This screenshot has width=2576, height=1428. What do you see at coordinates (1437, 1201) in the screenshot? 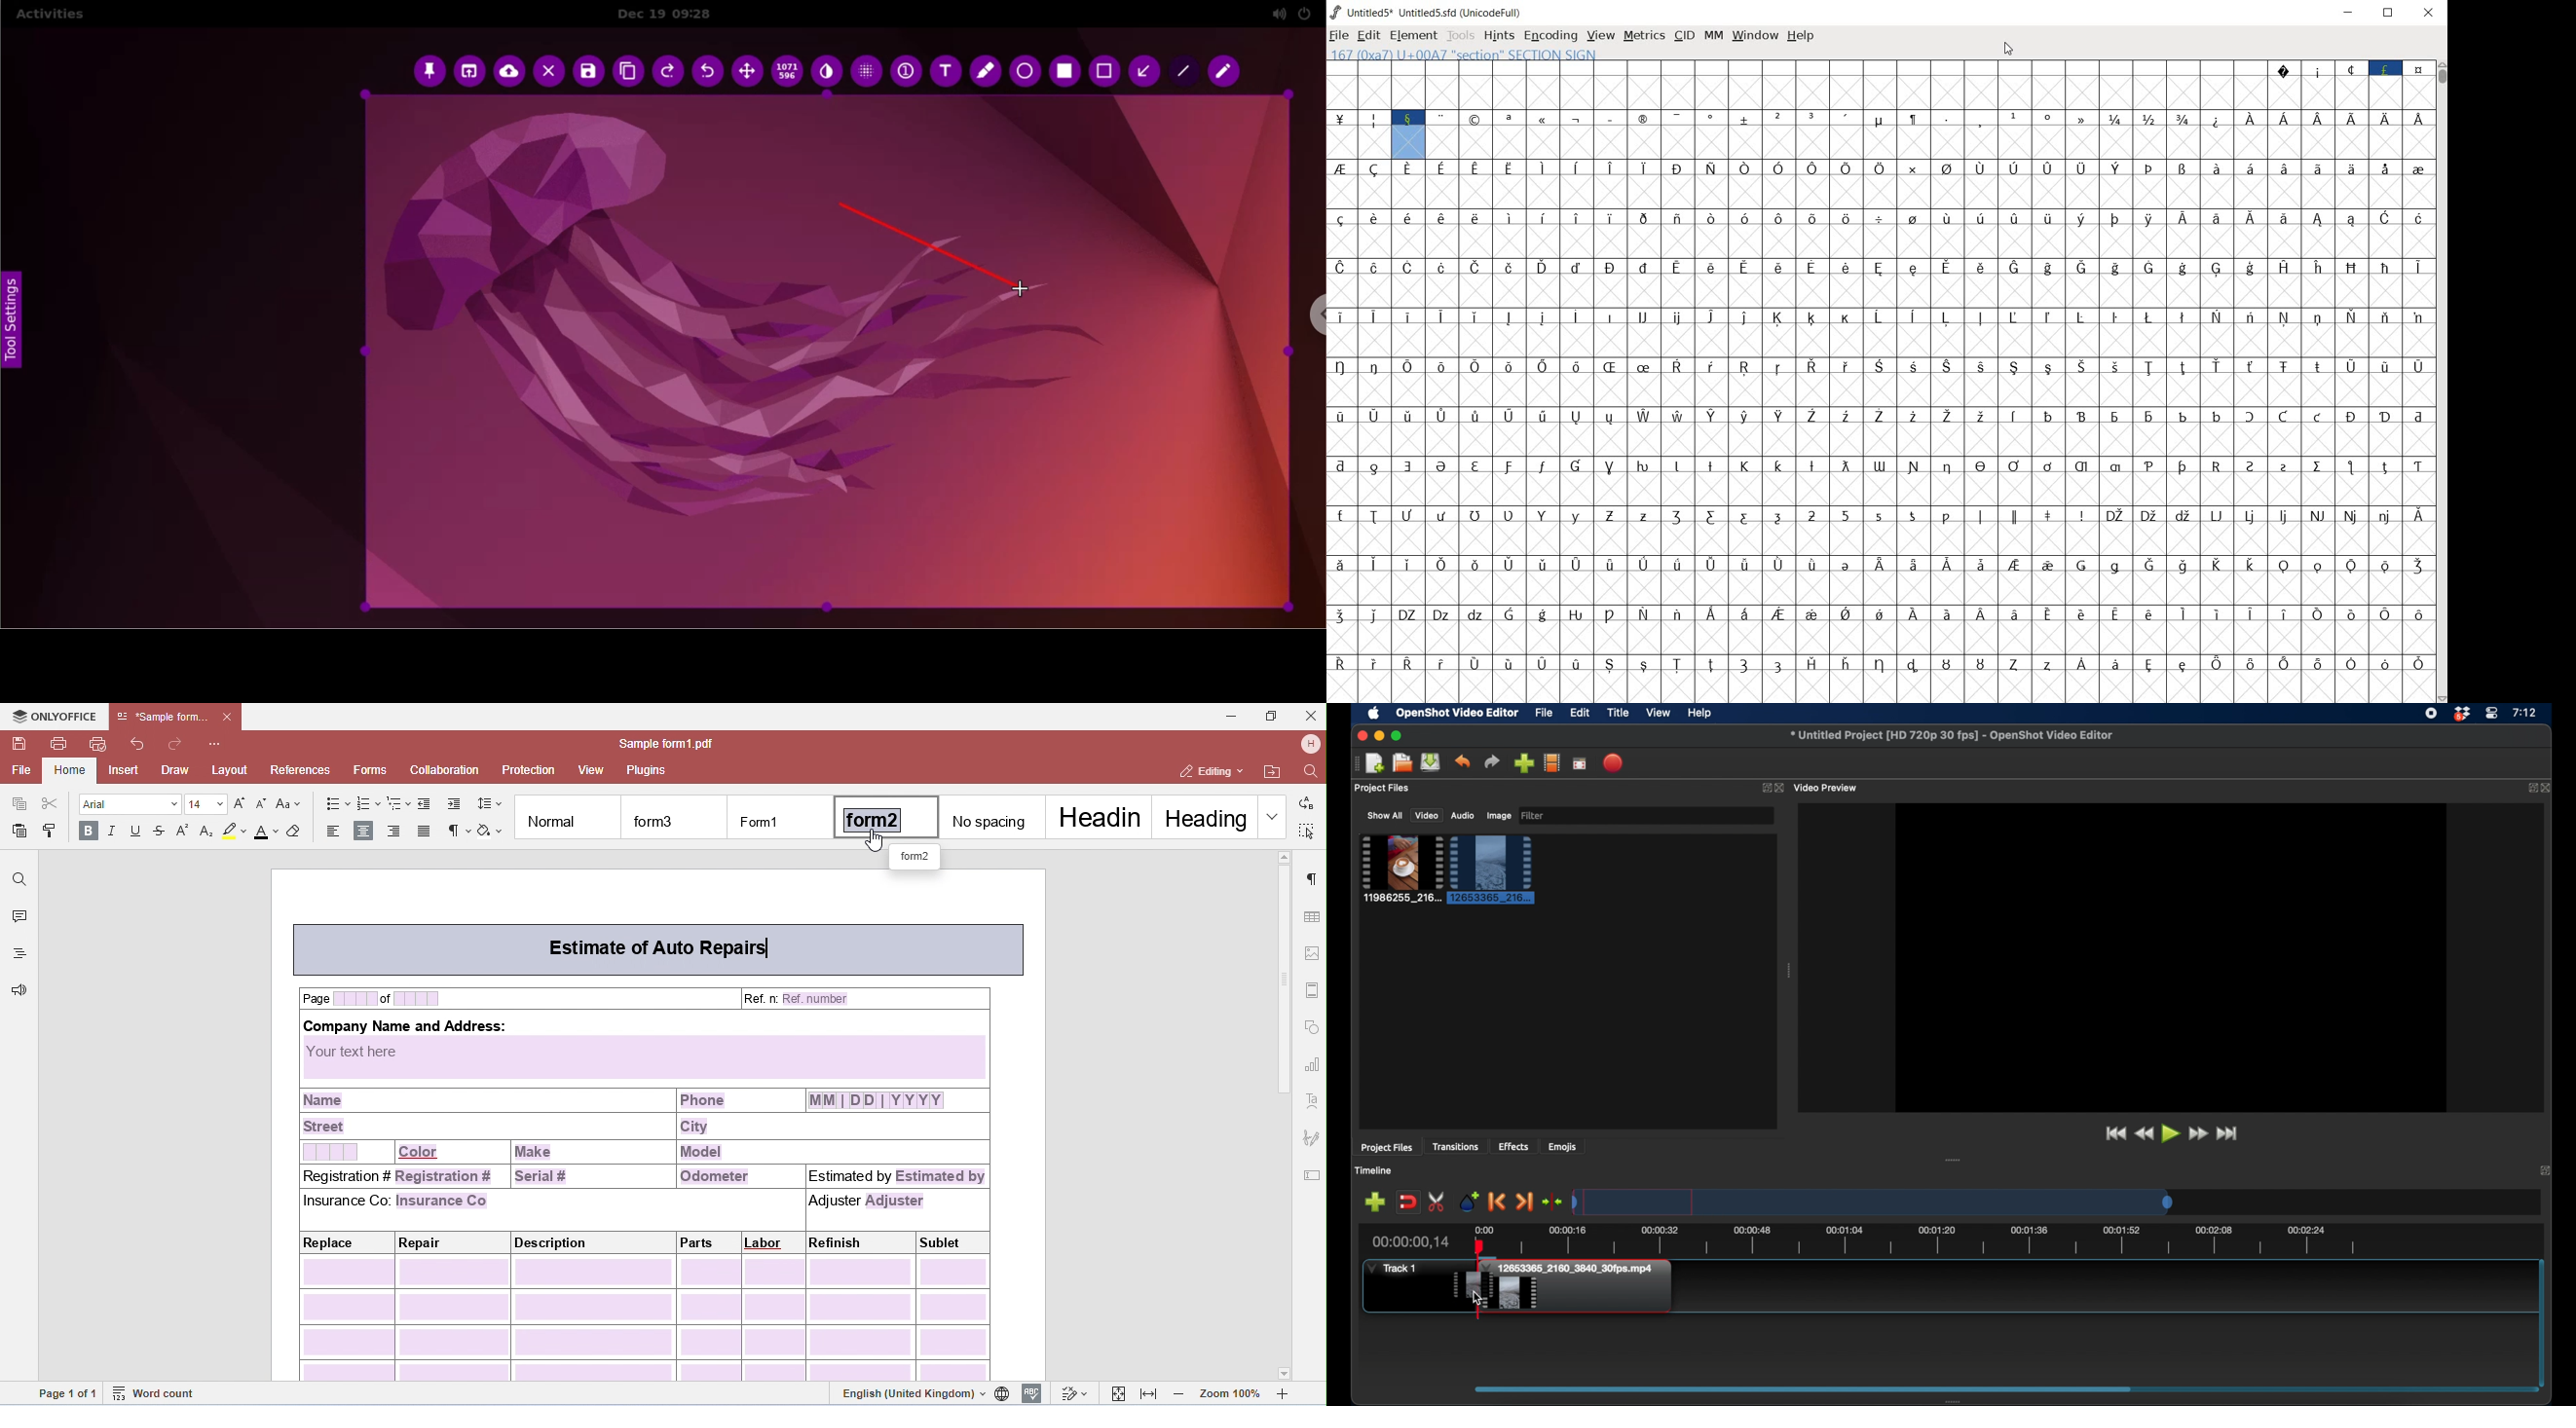
I see `enable razor` at bounding box center [1437, 1201].